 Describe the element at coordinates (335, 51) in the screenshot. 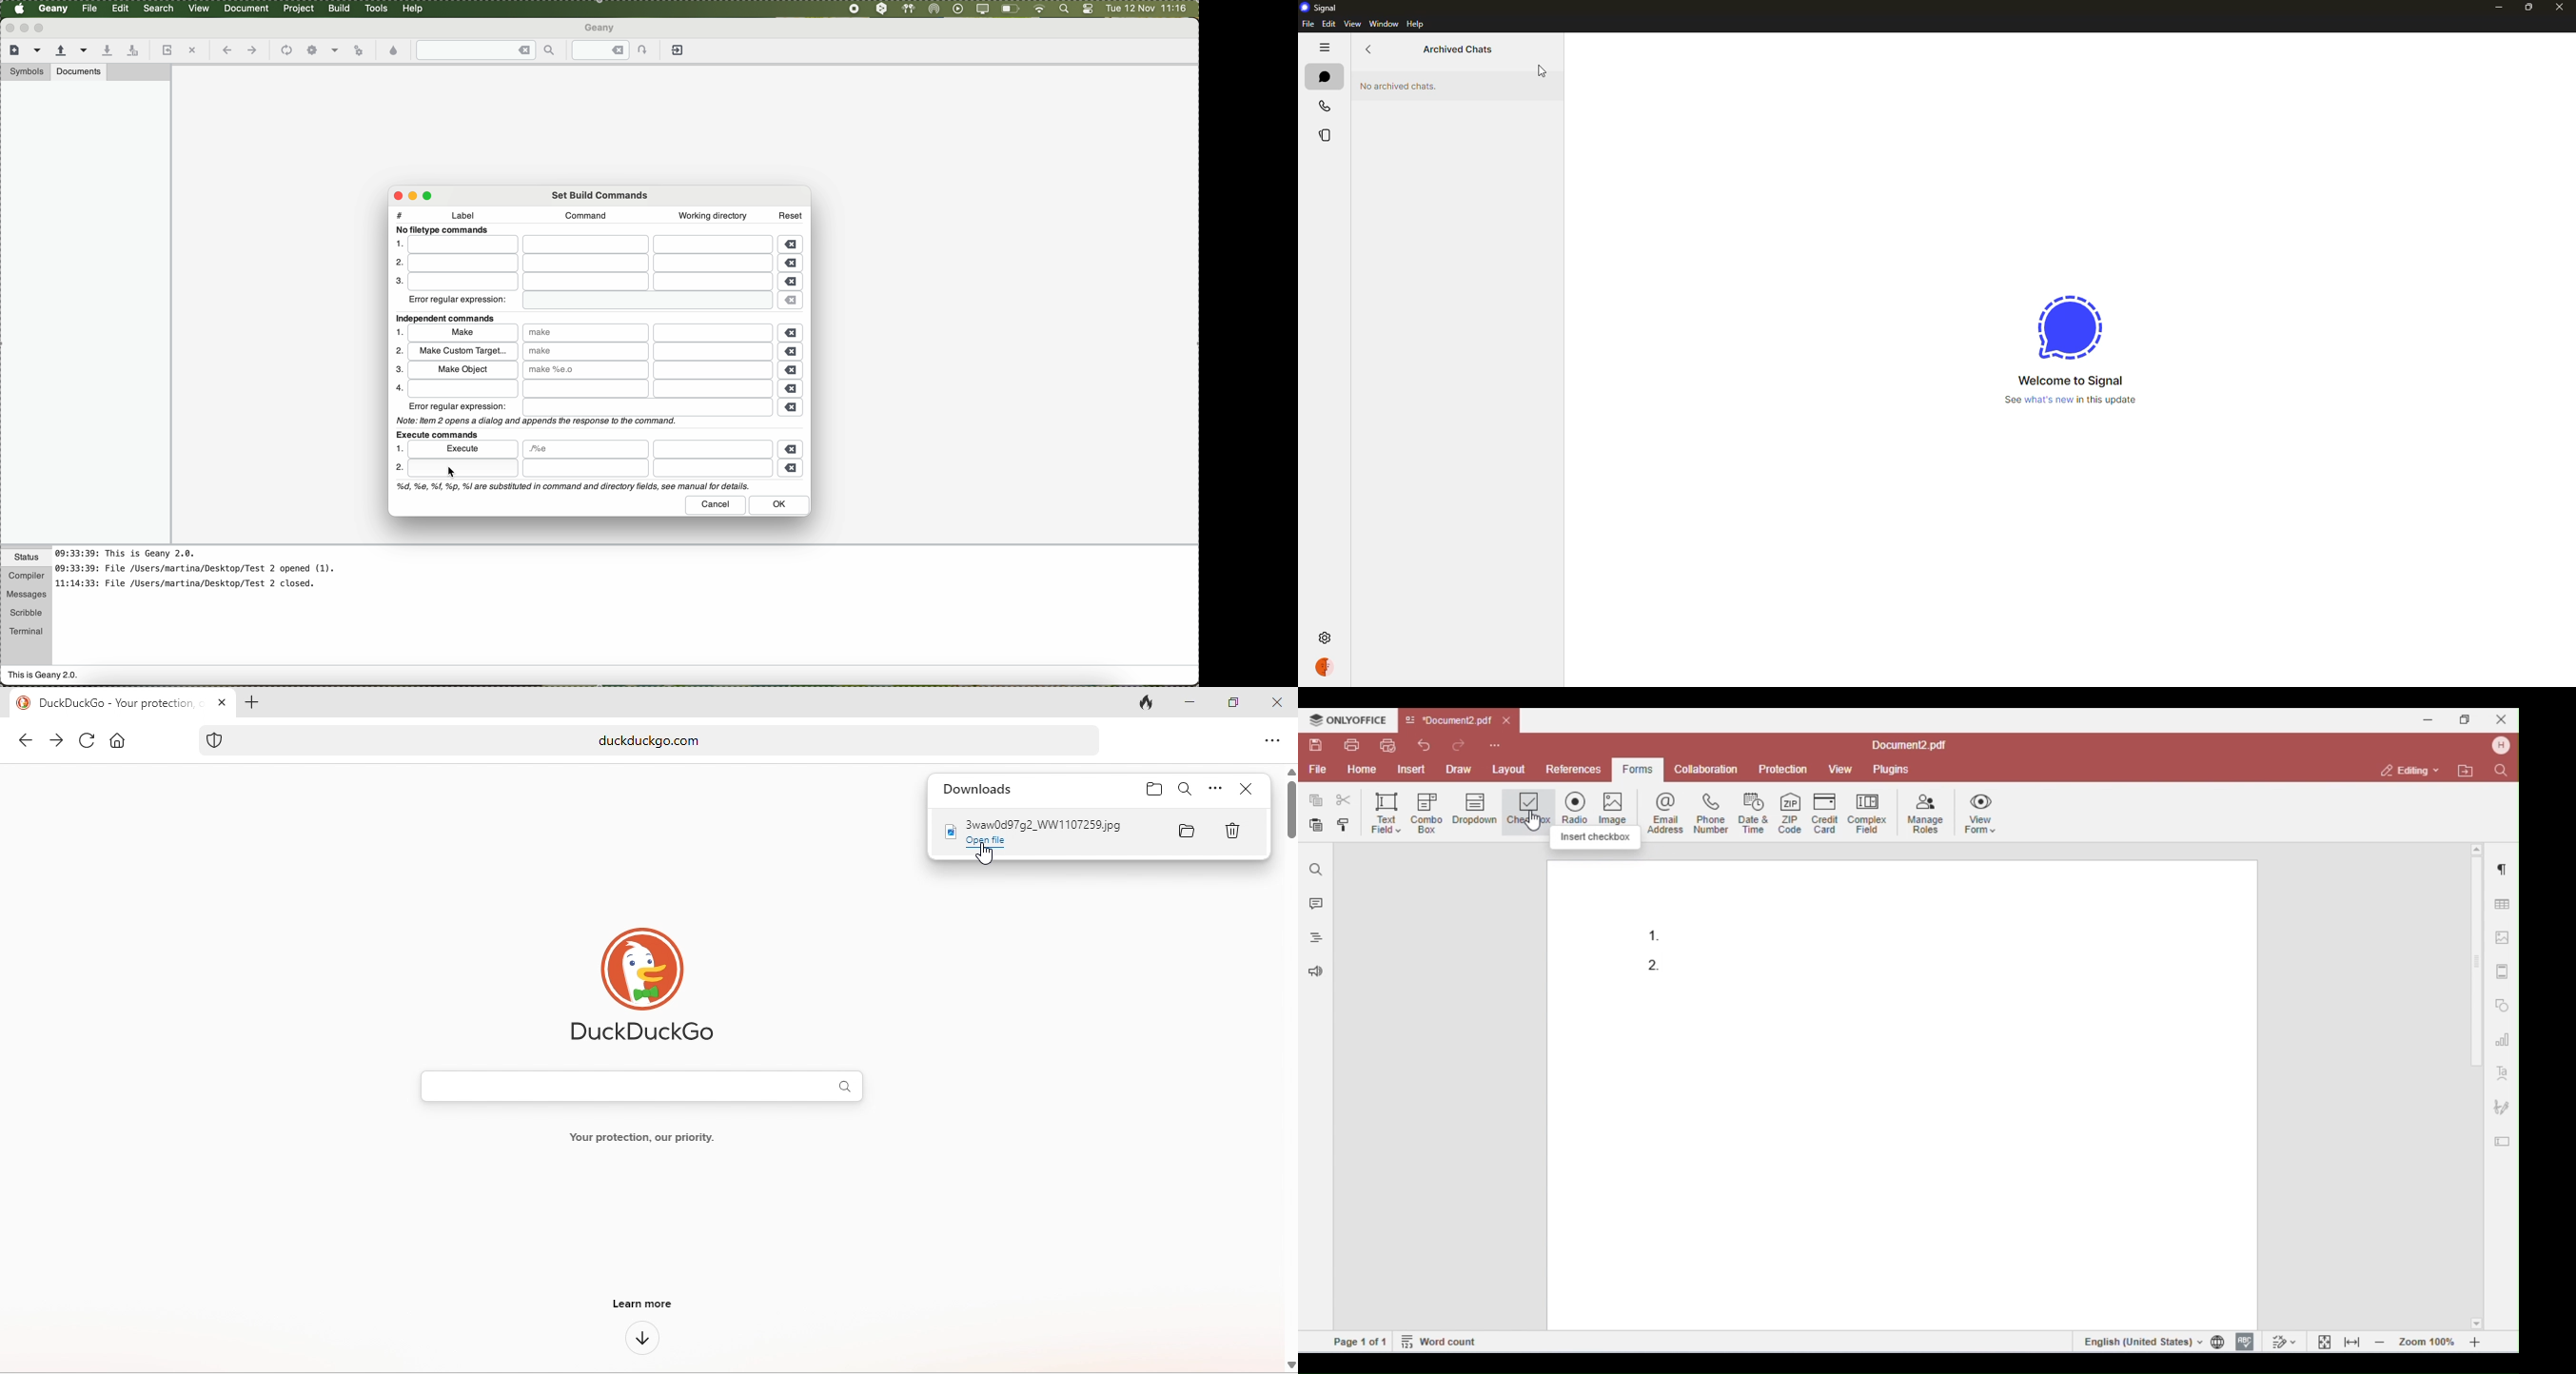

I see `icon` at that location.